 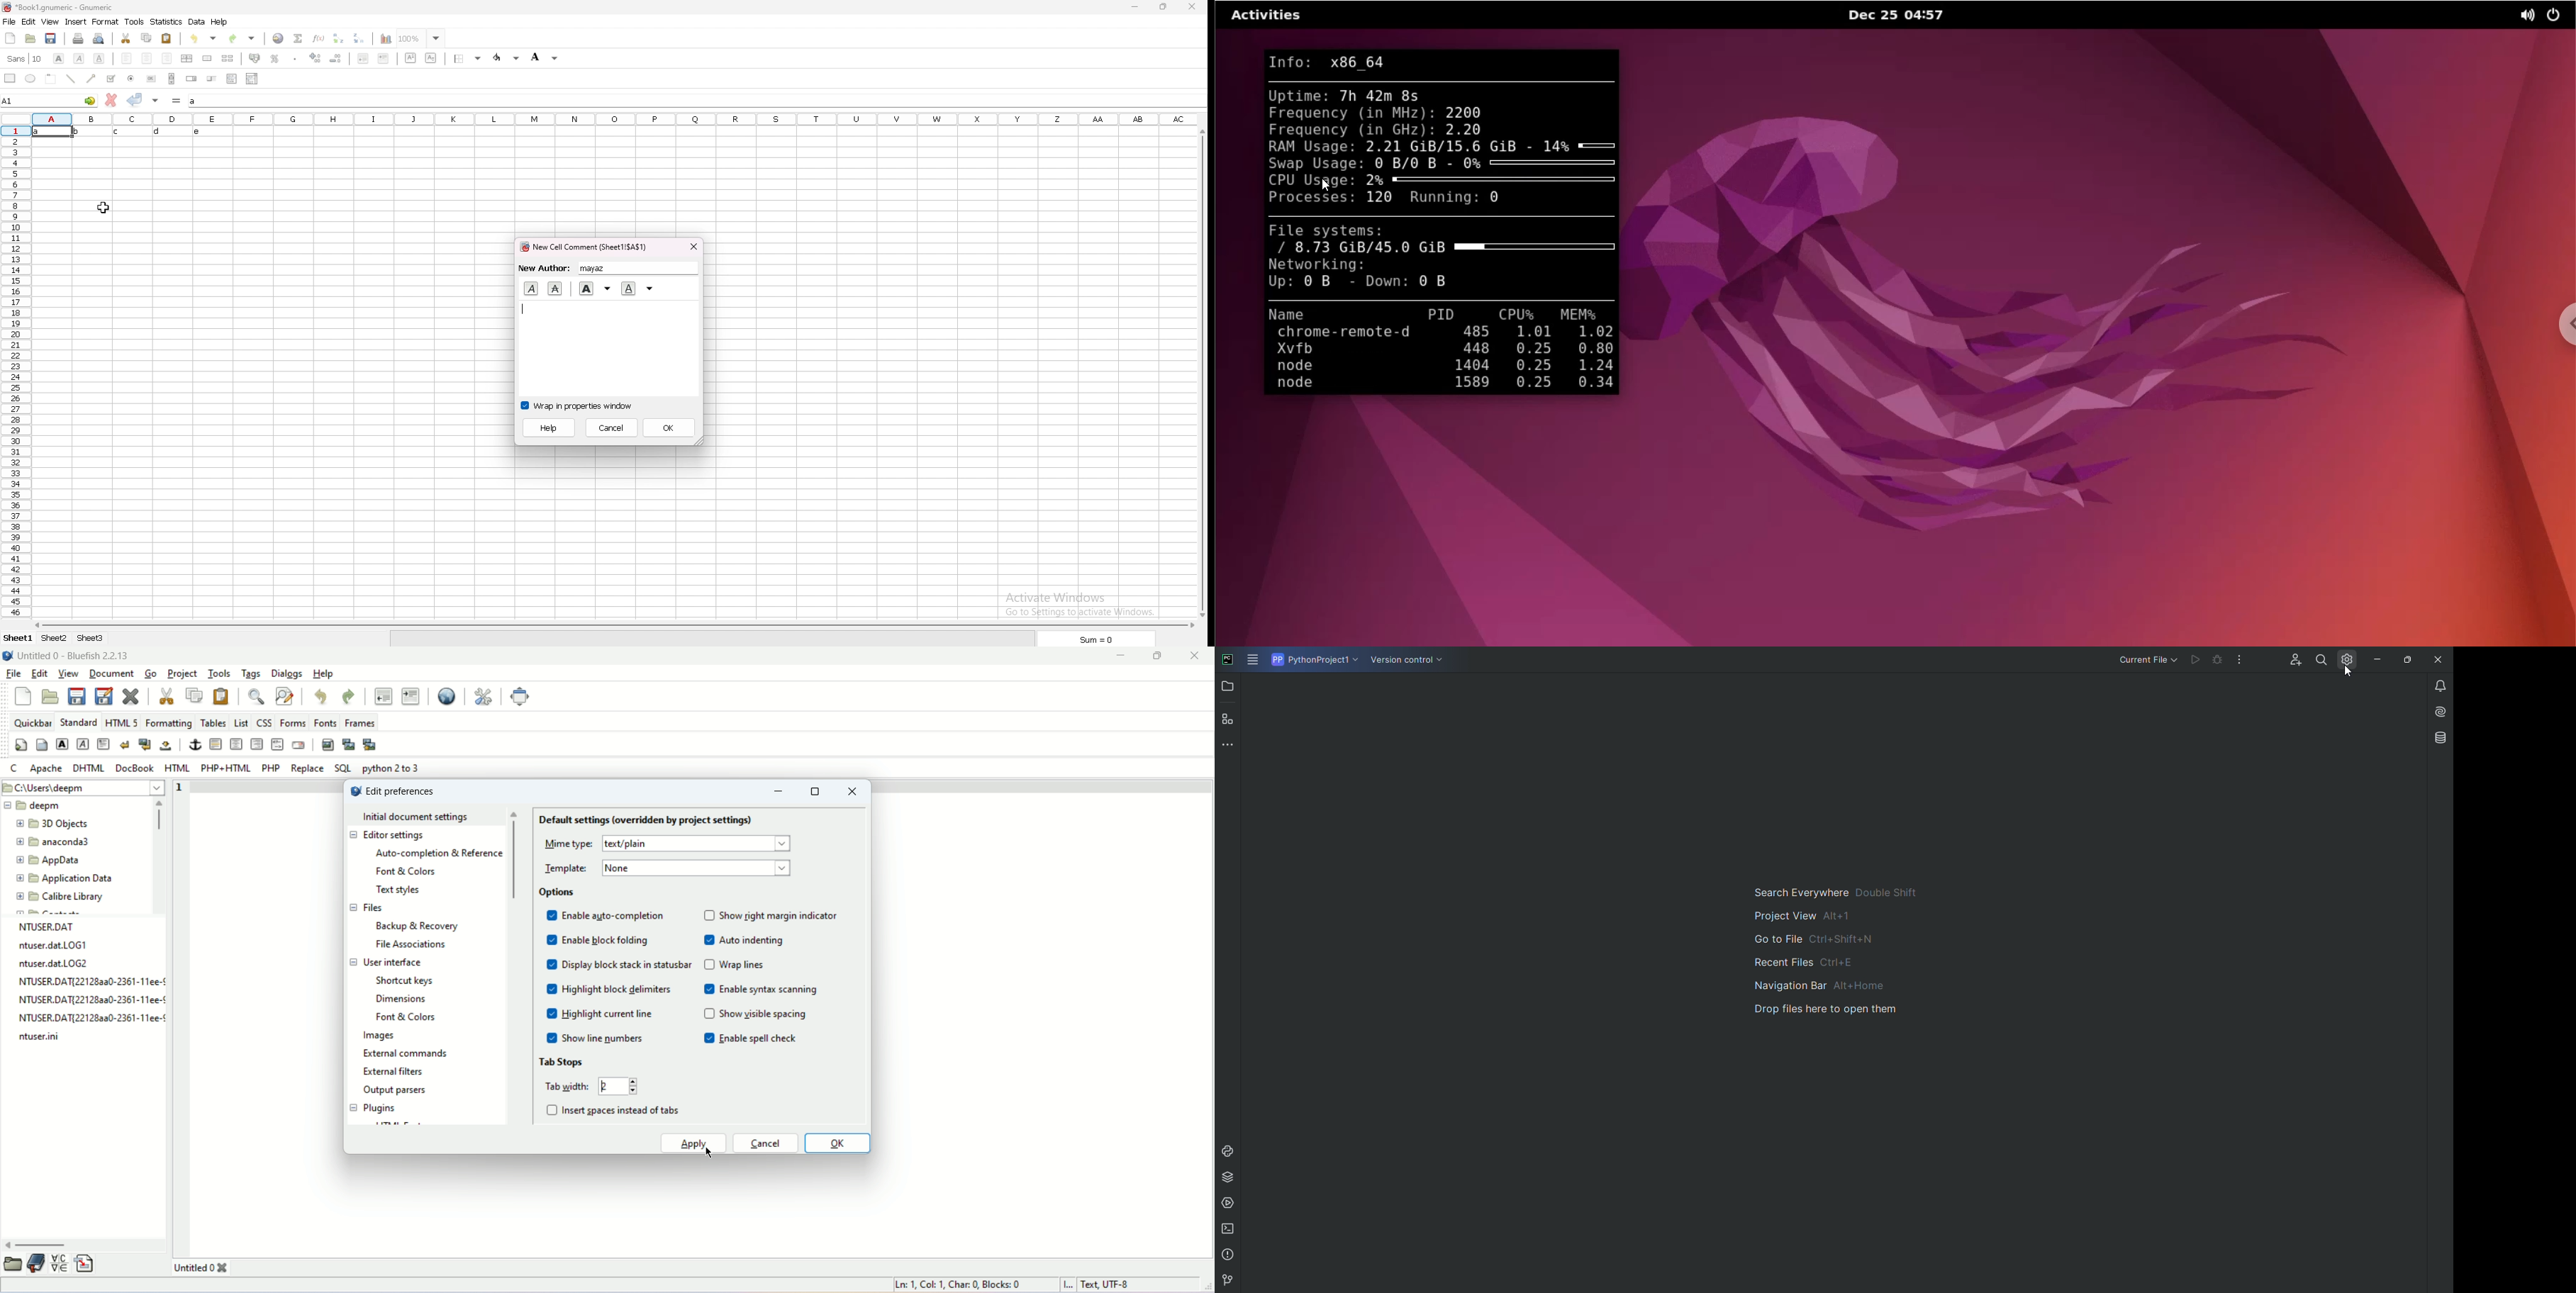 What do you see at coordinates (105, 21) in the screenshot?
I see `format` at bounding box center [105, 21].